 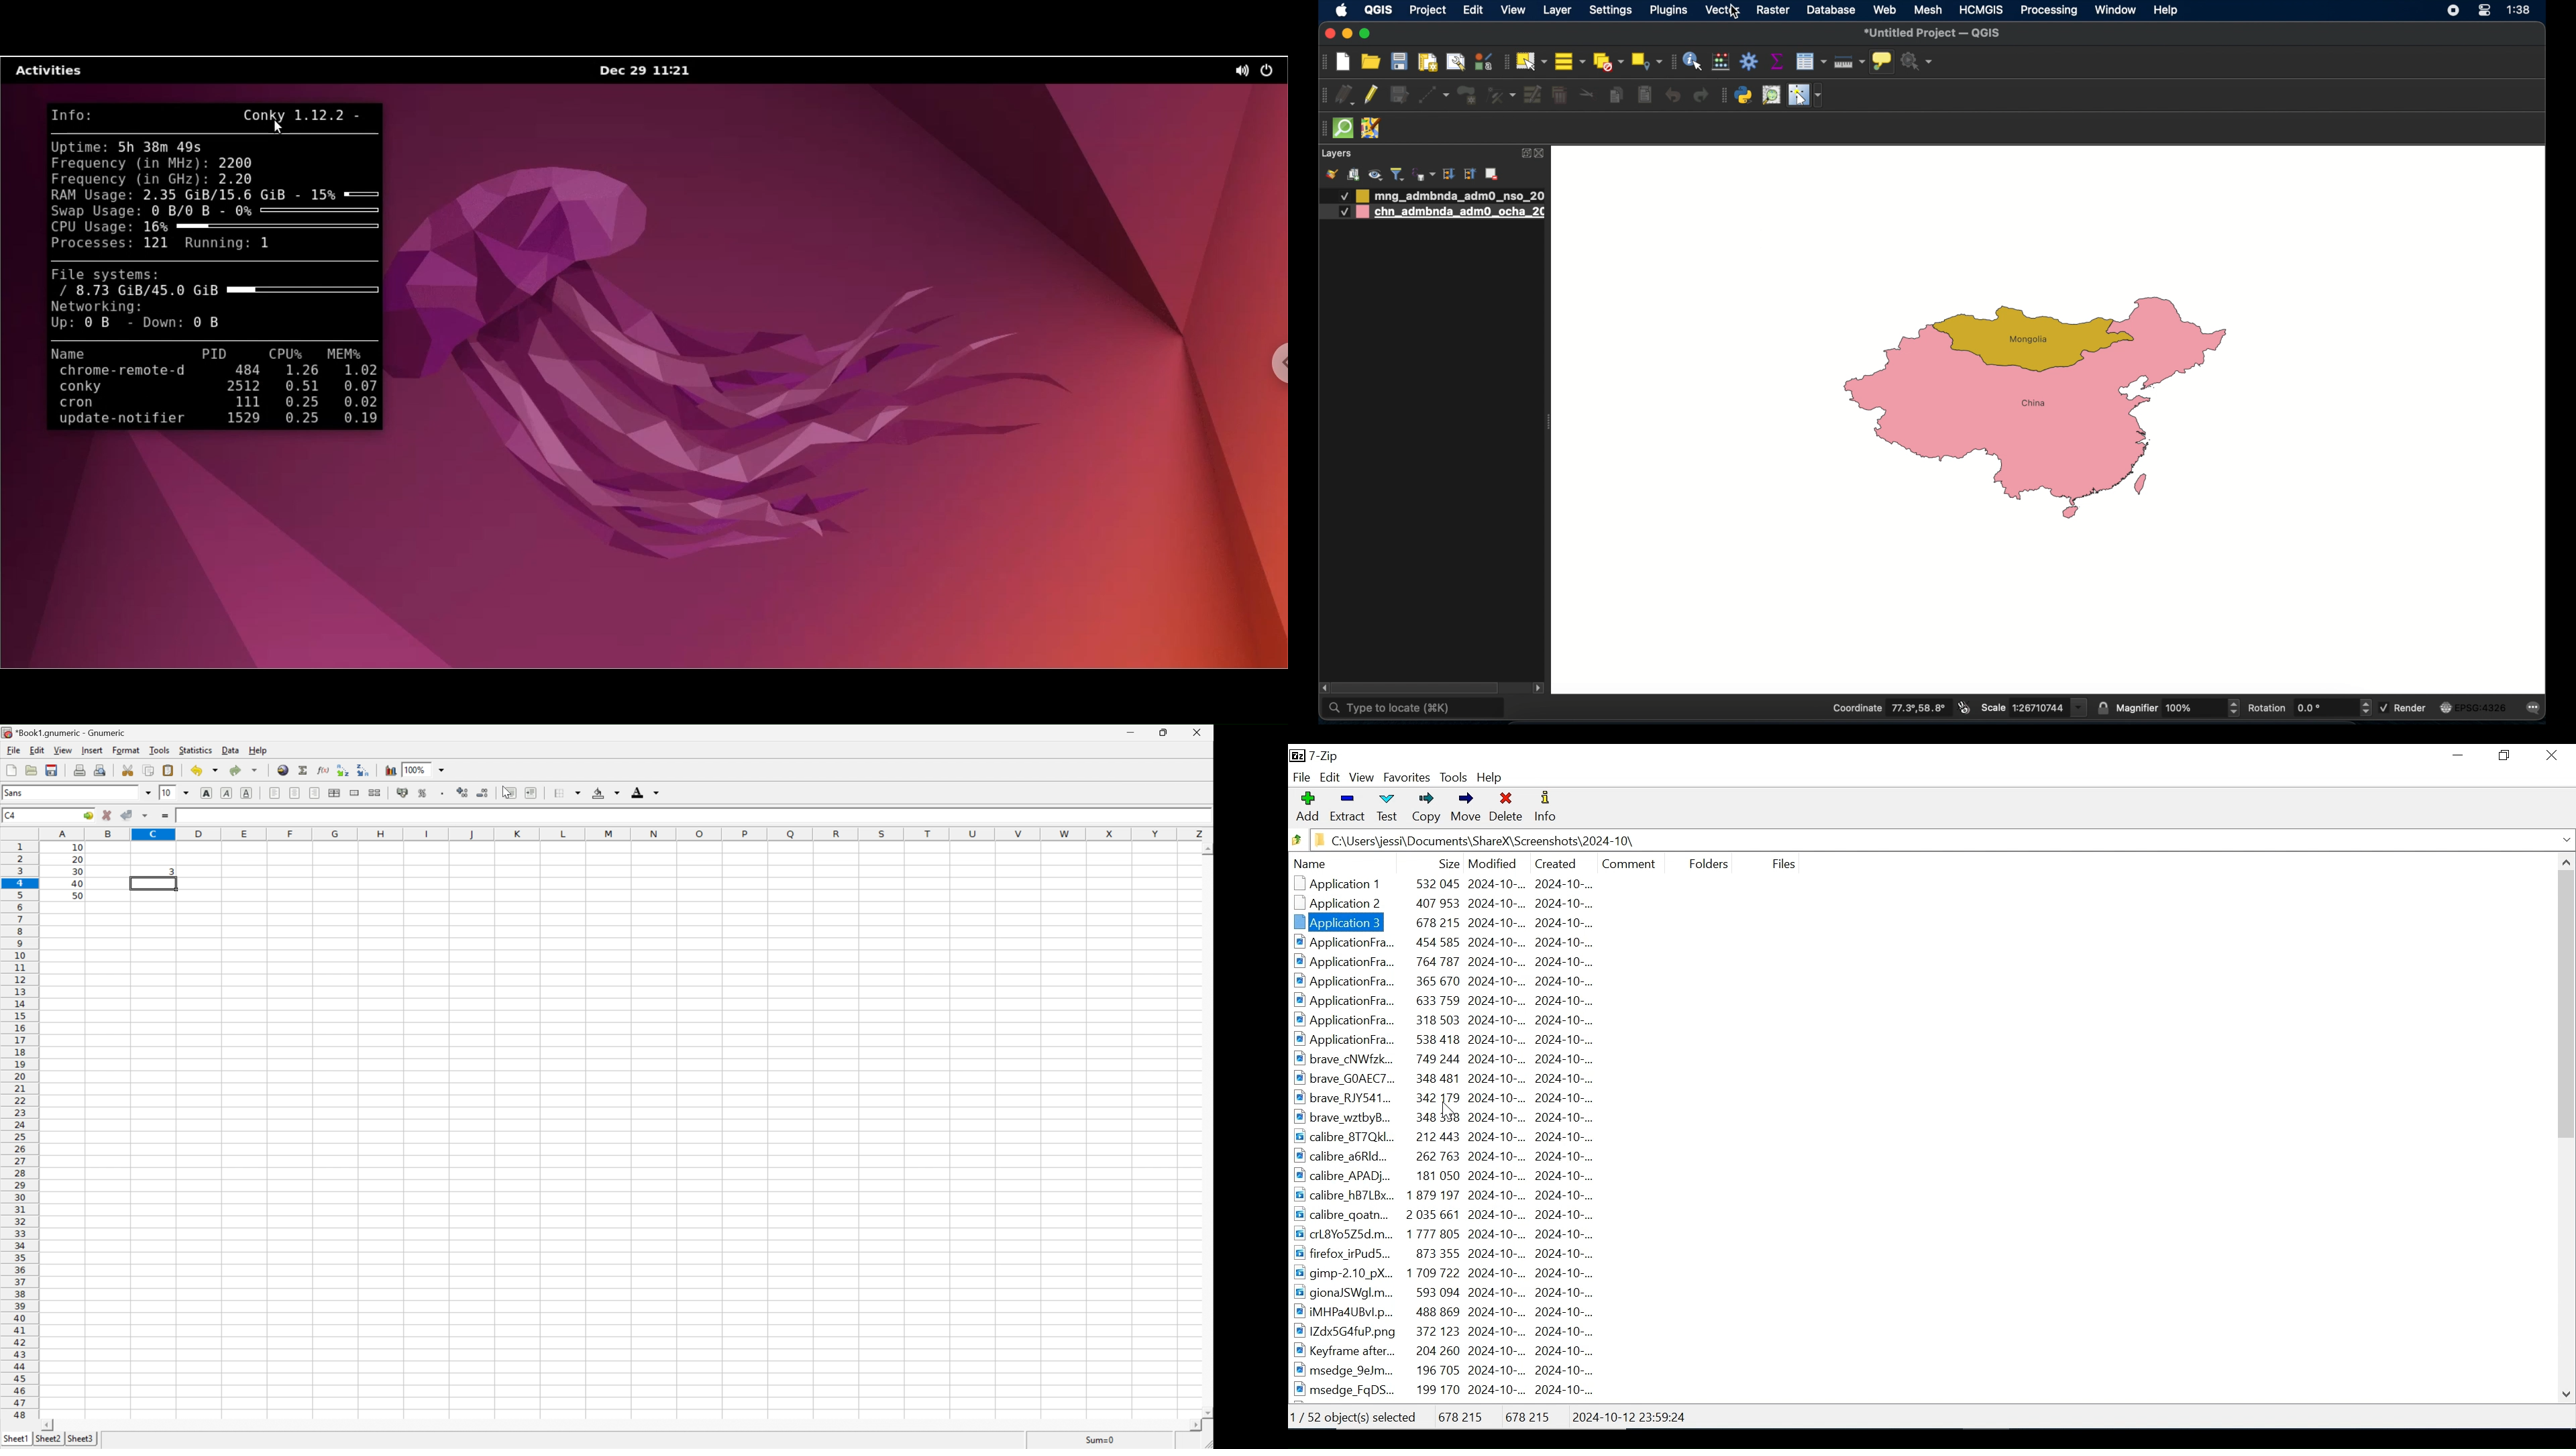 What do you see at coordinates (1692, 61) in the screenshot?
I see `identify feature` at bounding box center [1692, 61].